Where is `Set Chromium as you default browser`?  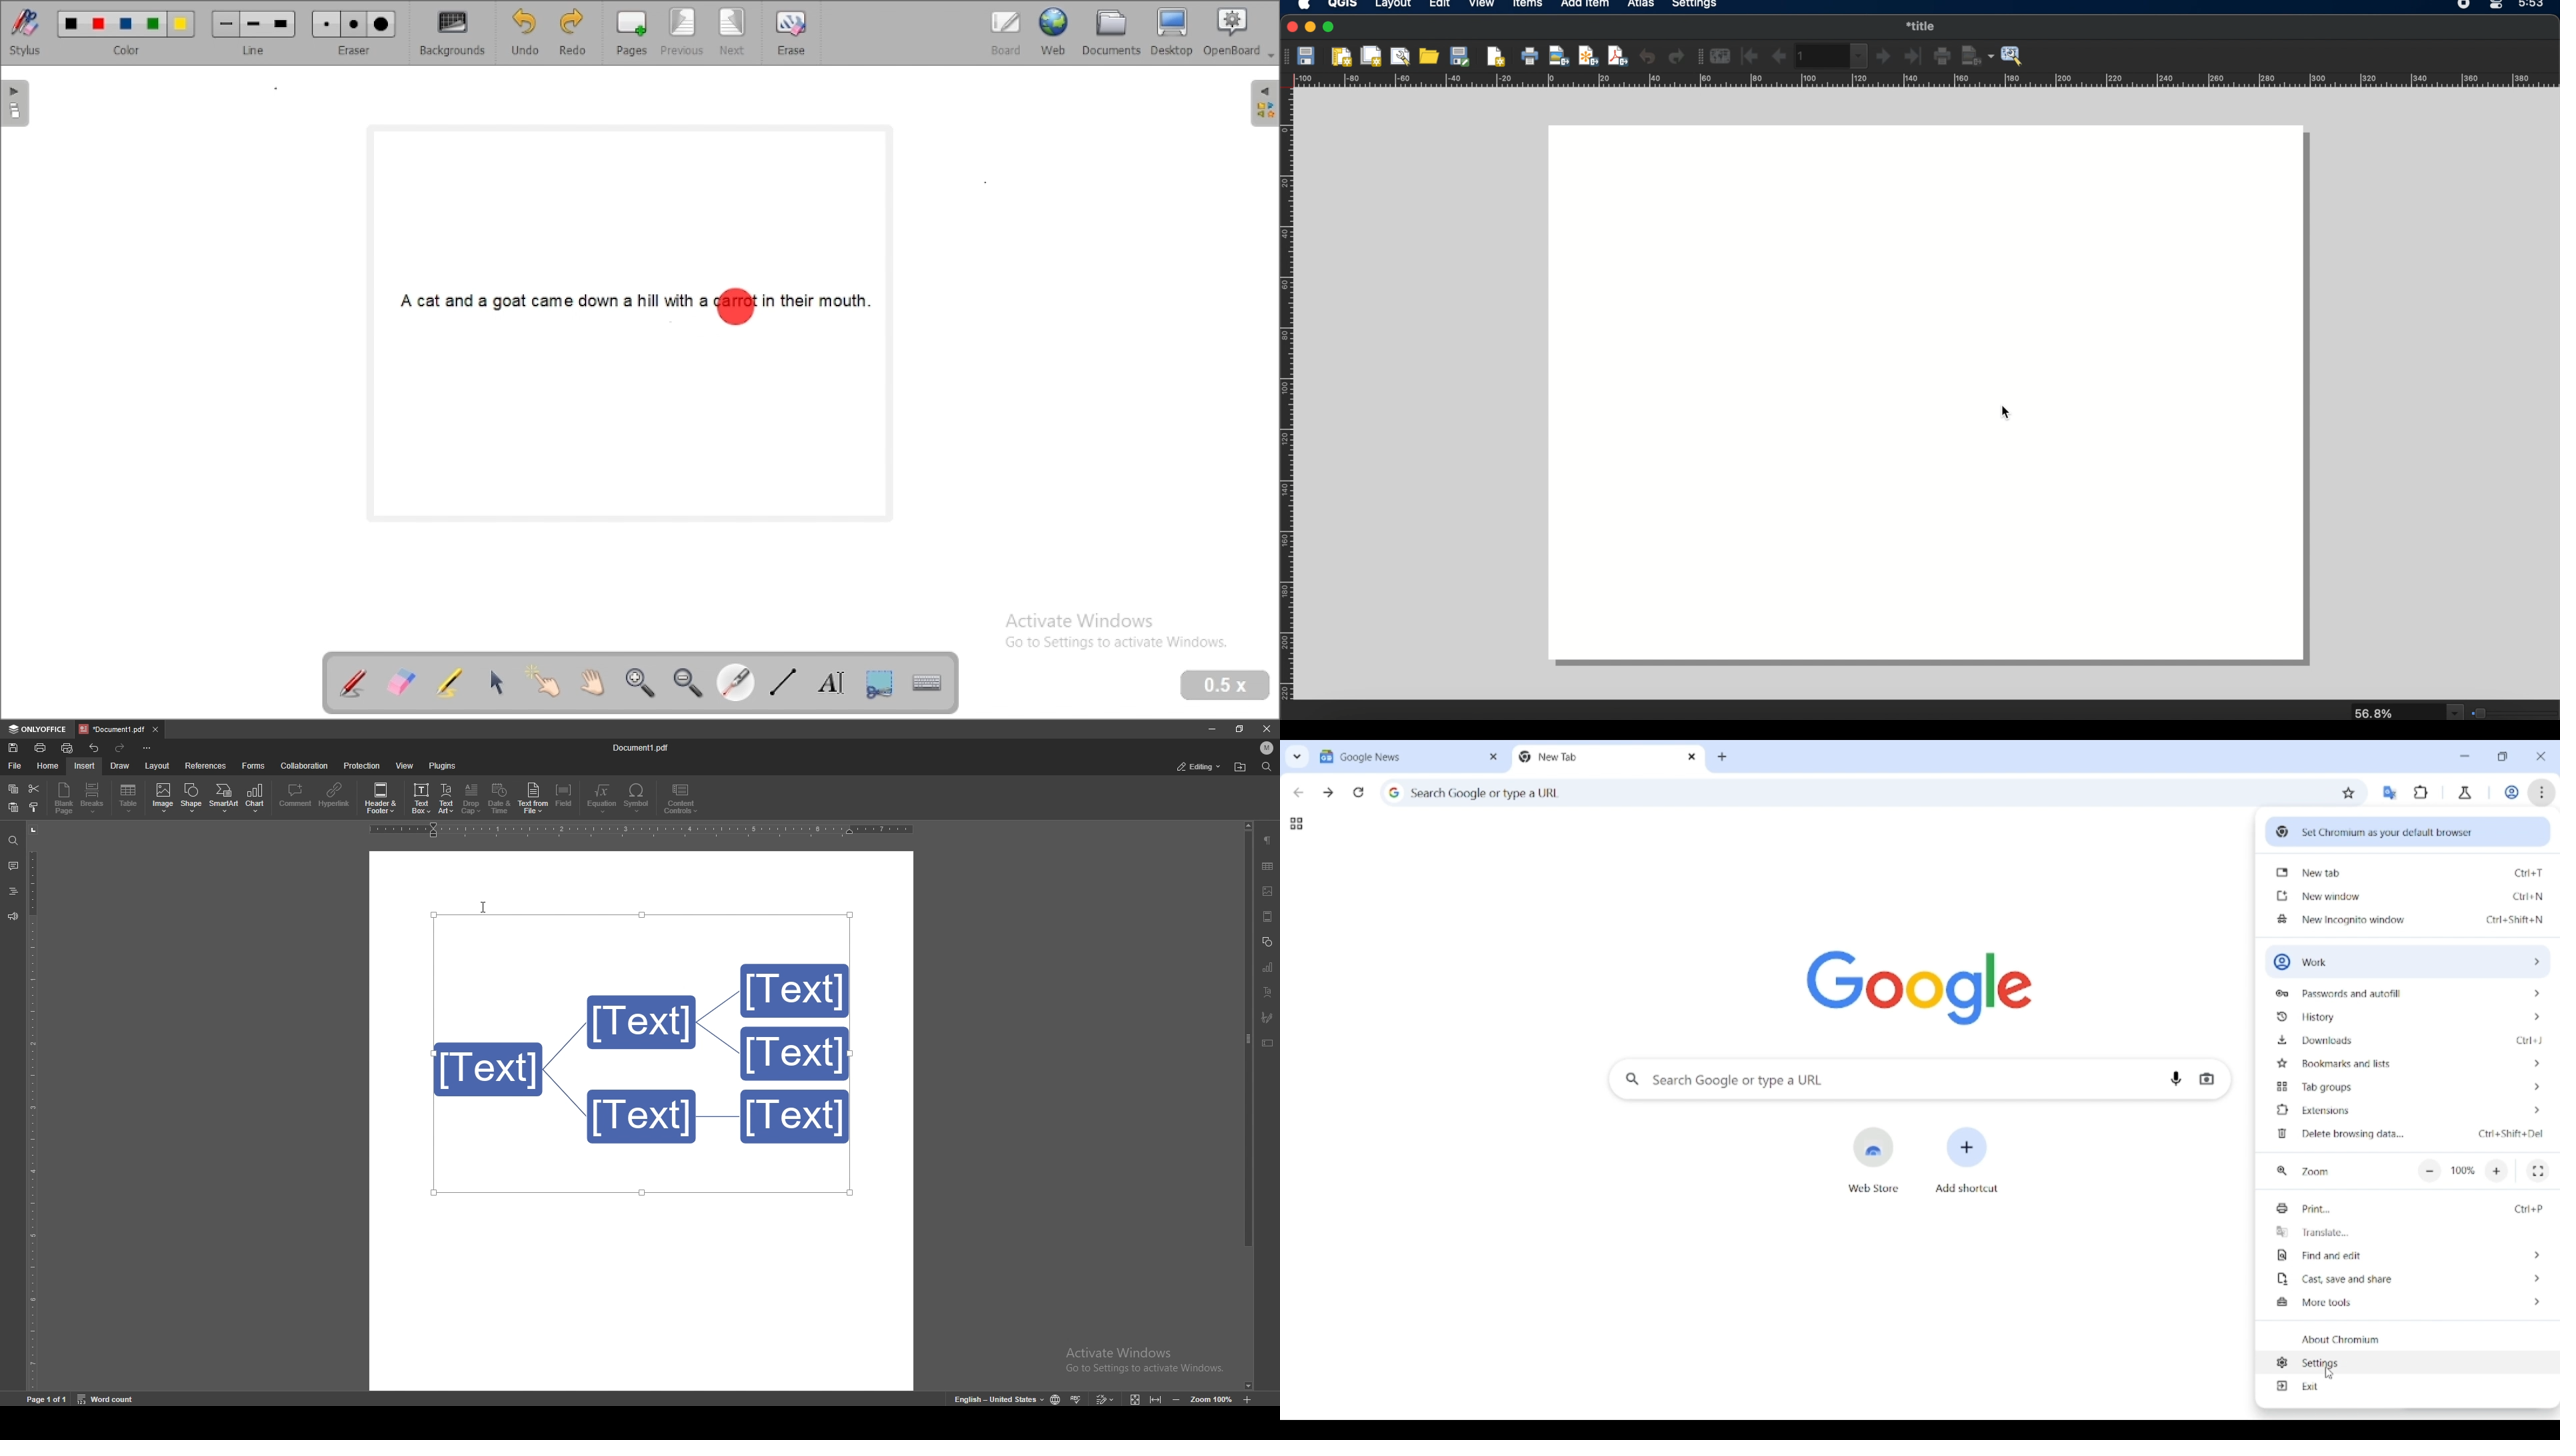
Set Chromium as you default browser is located at coordinates (2408, 830).